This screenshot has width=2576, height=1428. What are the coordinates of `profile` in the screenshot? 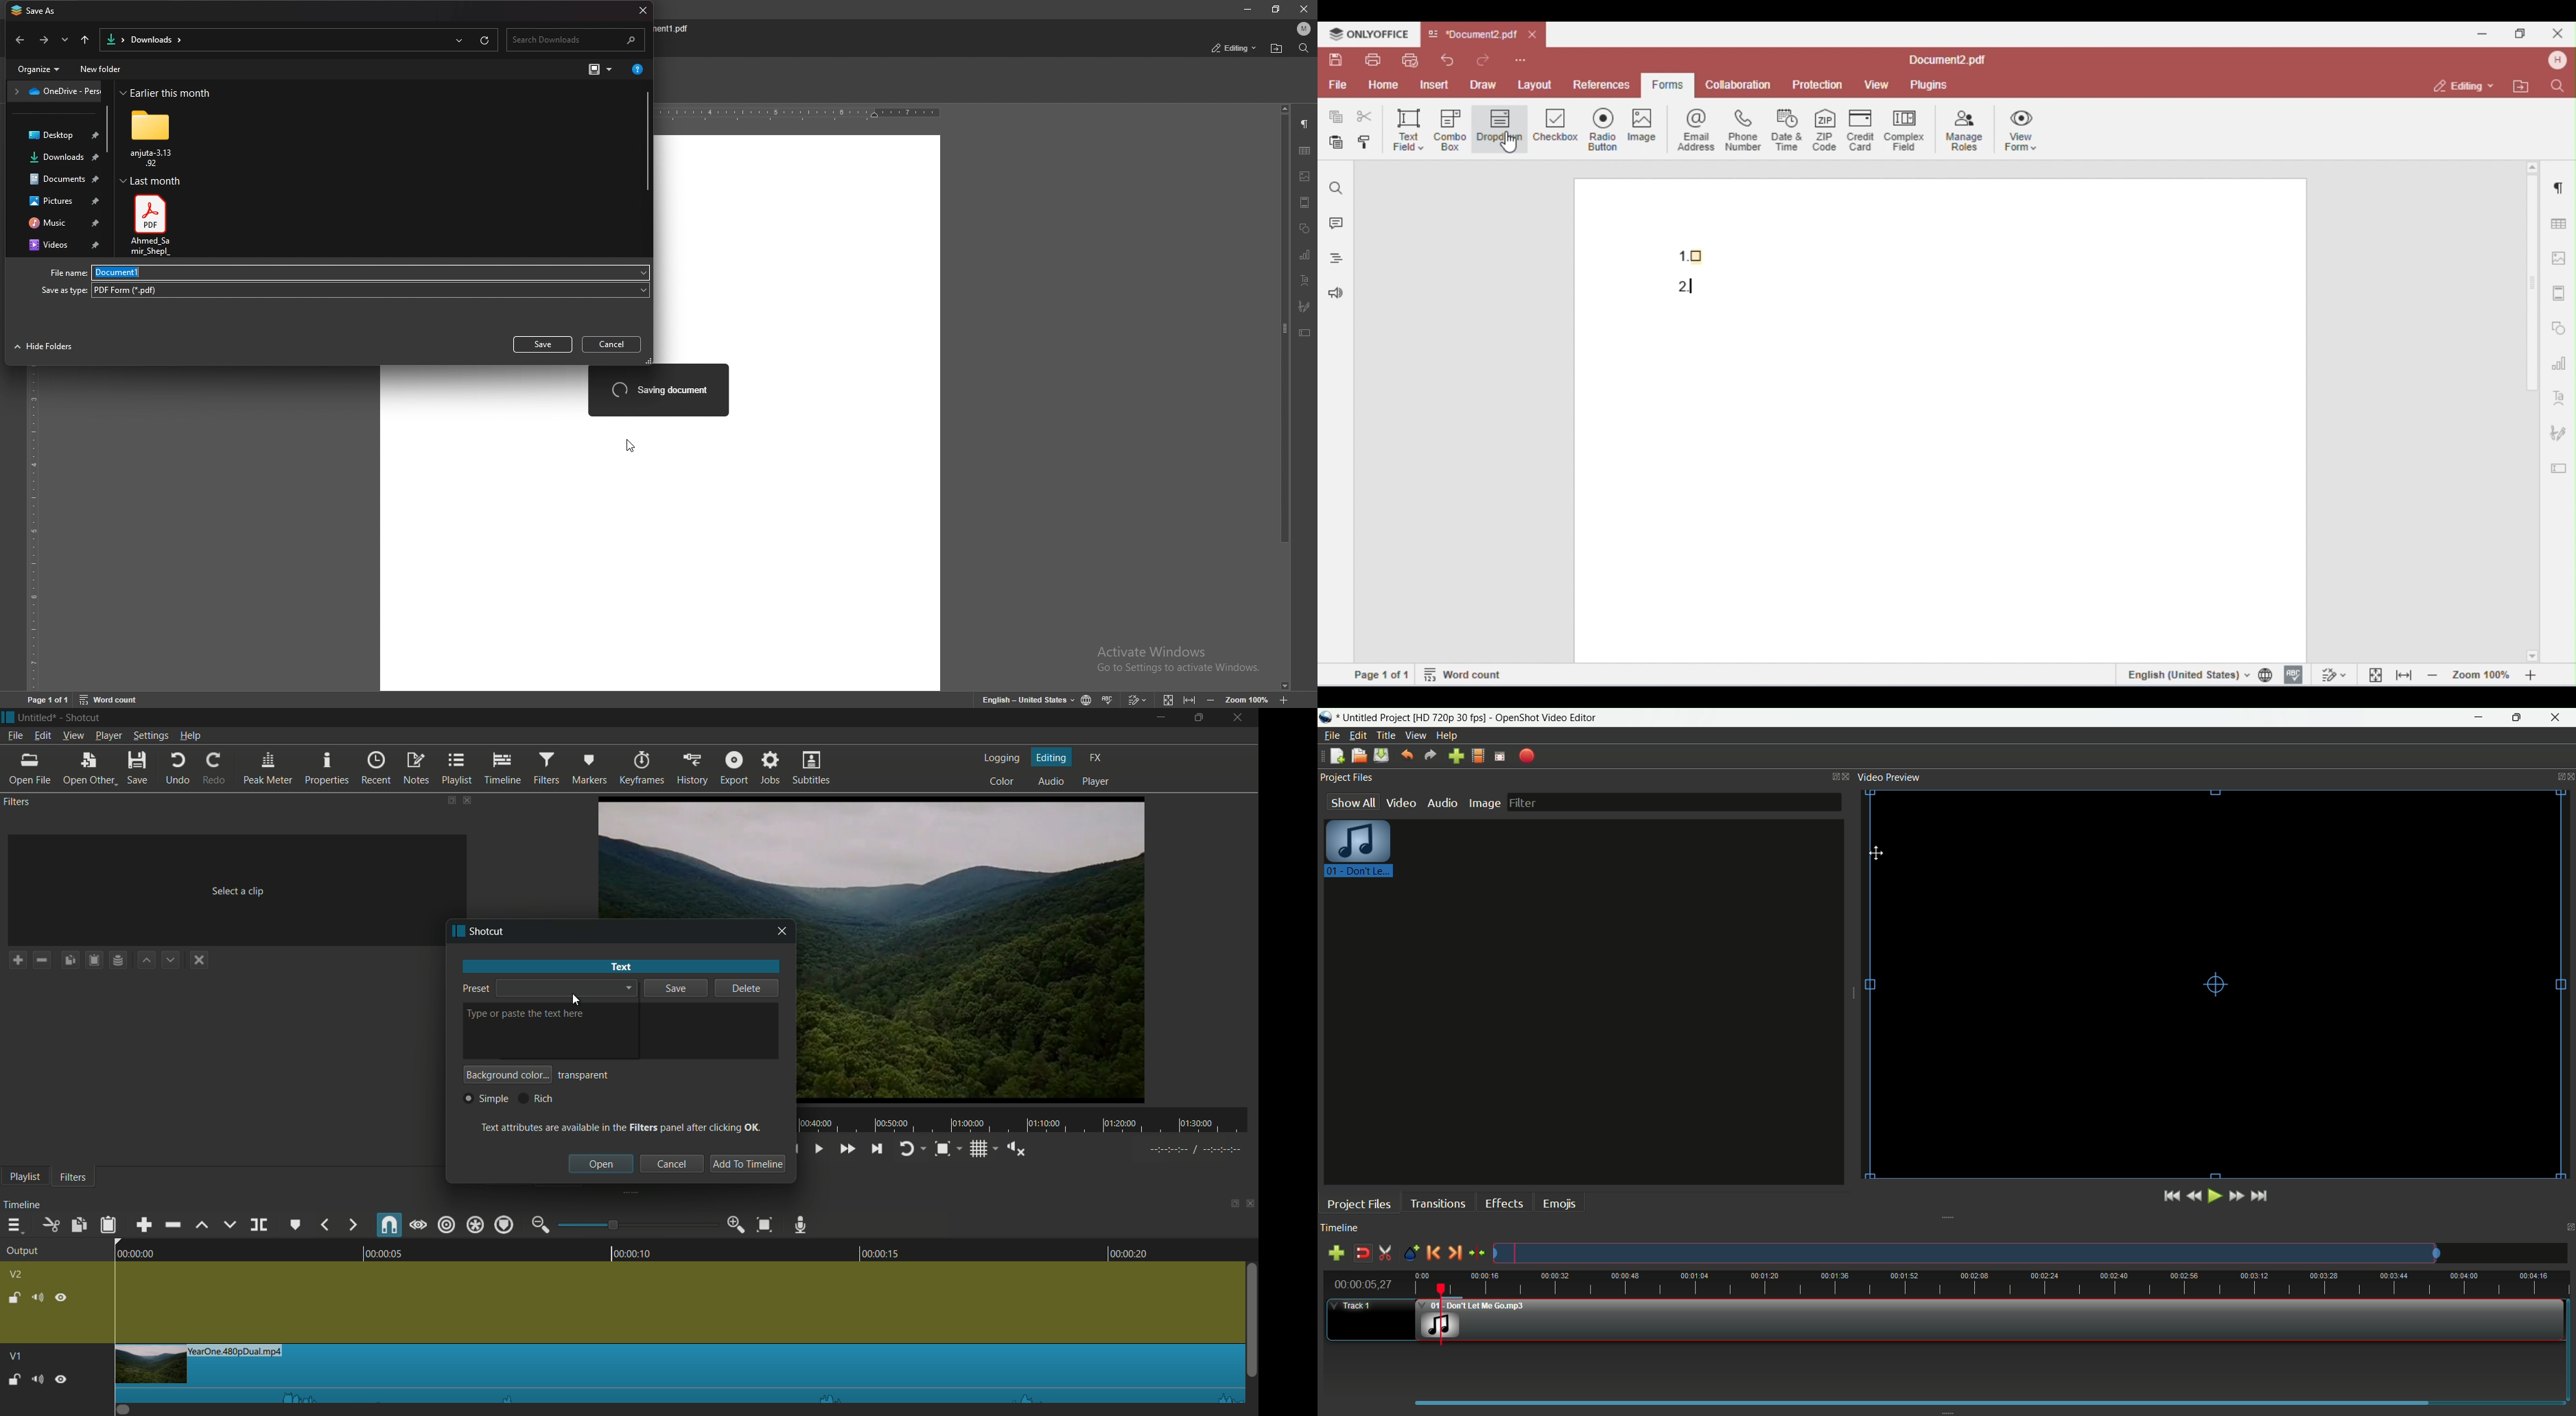 It's located at (1302, 29).